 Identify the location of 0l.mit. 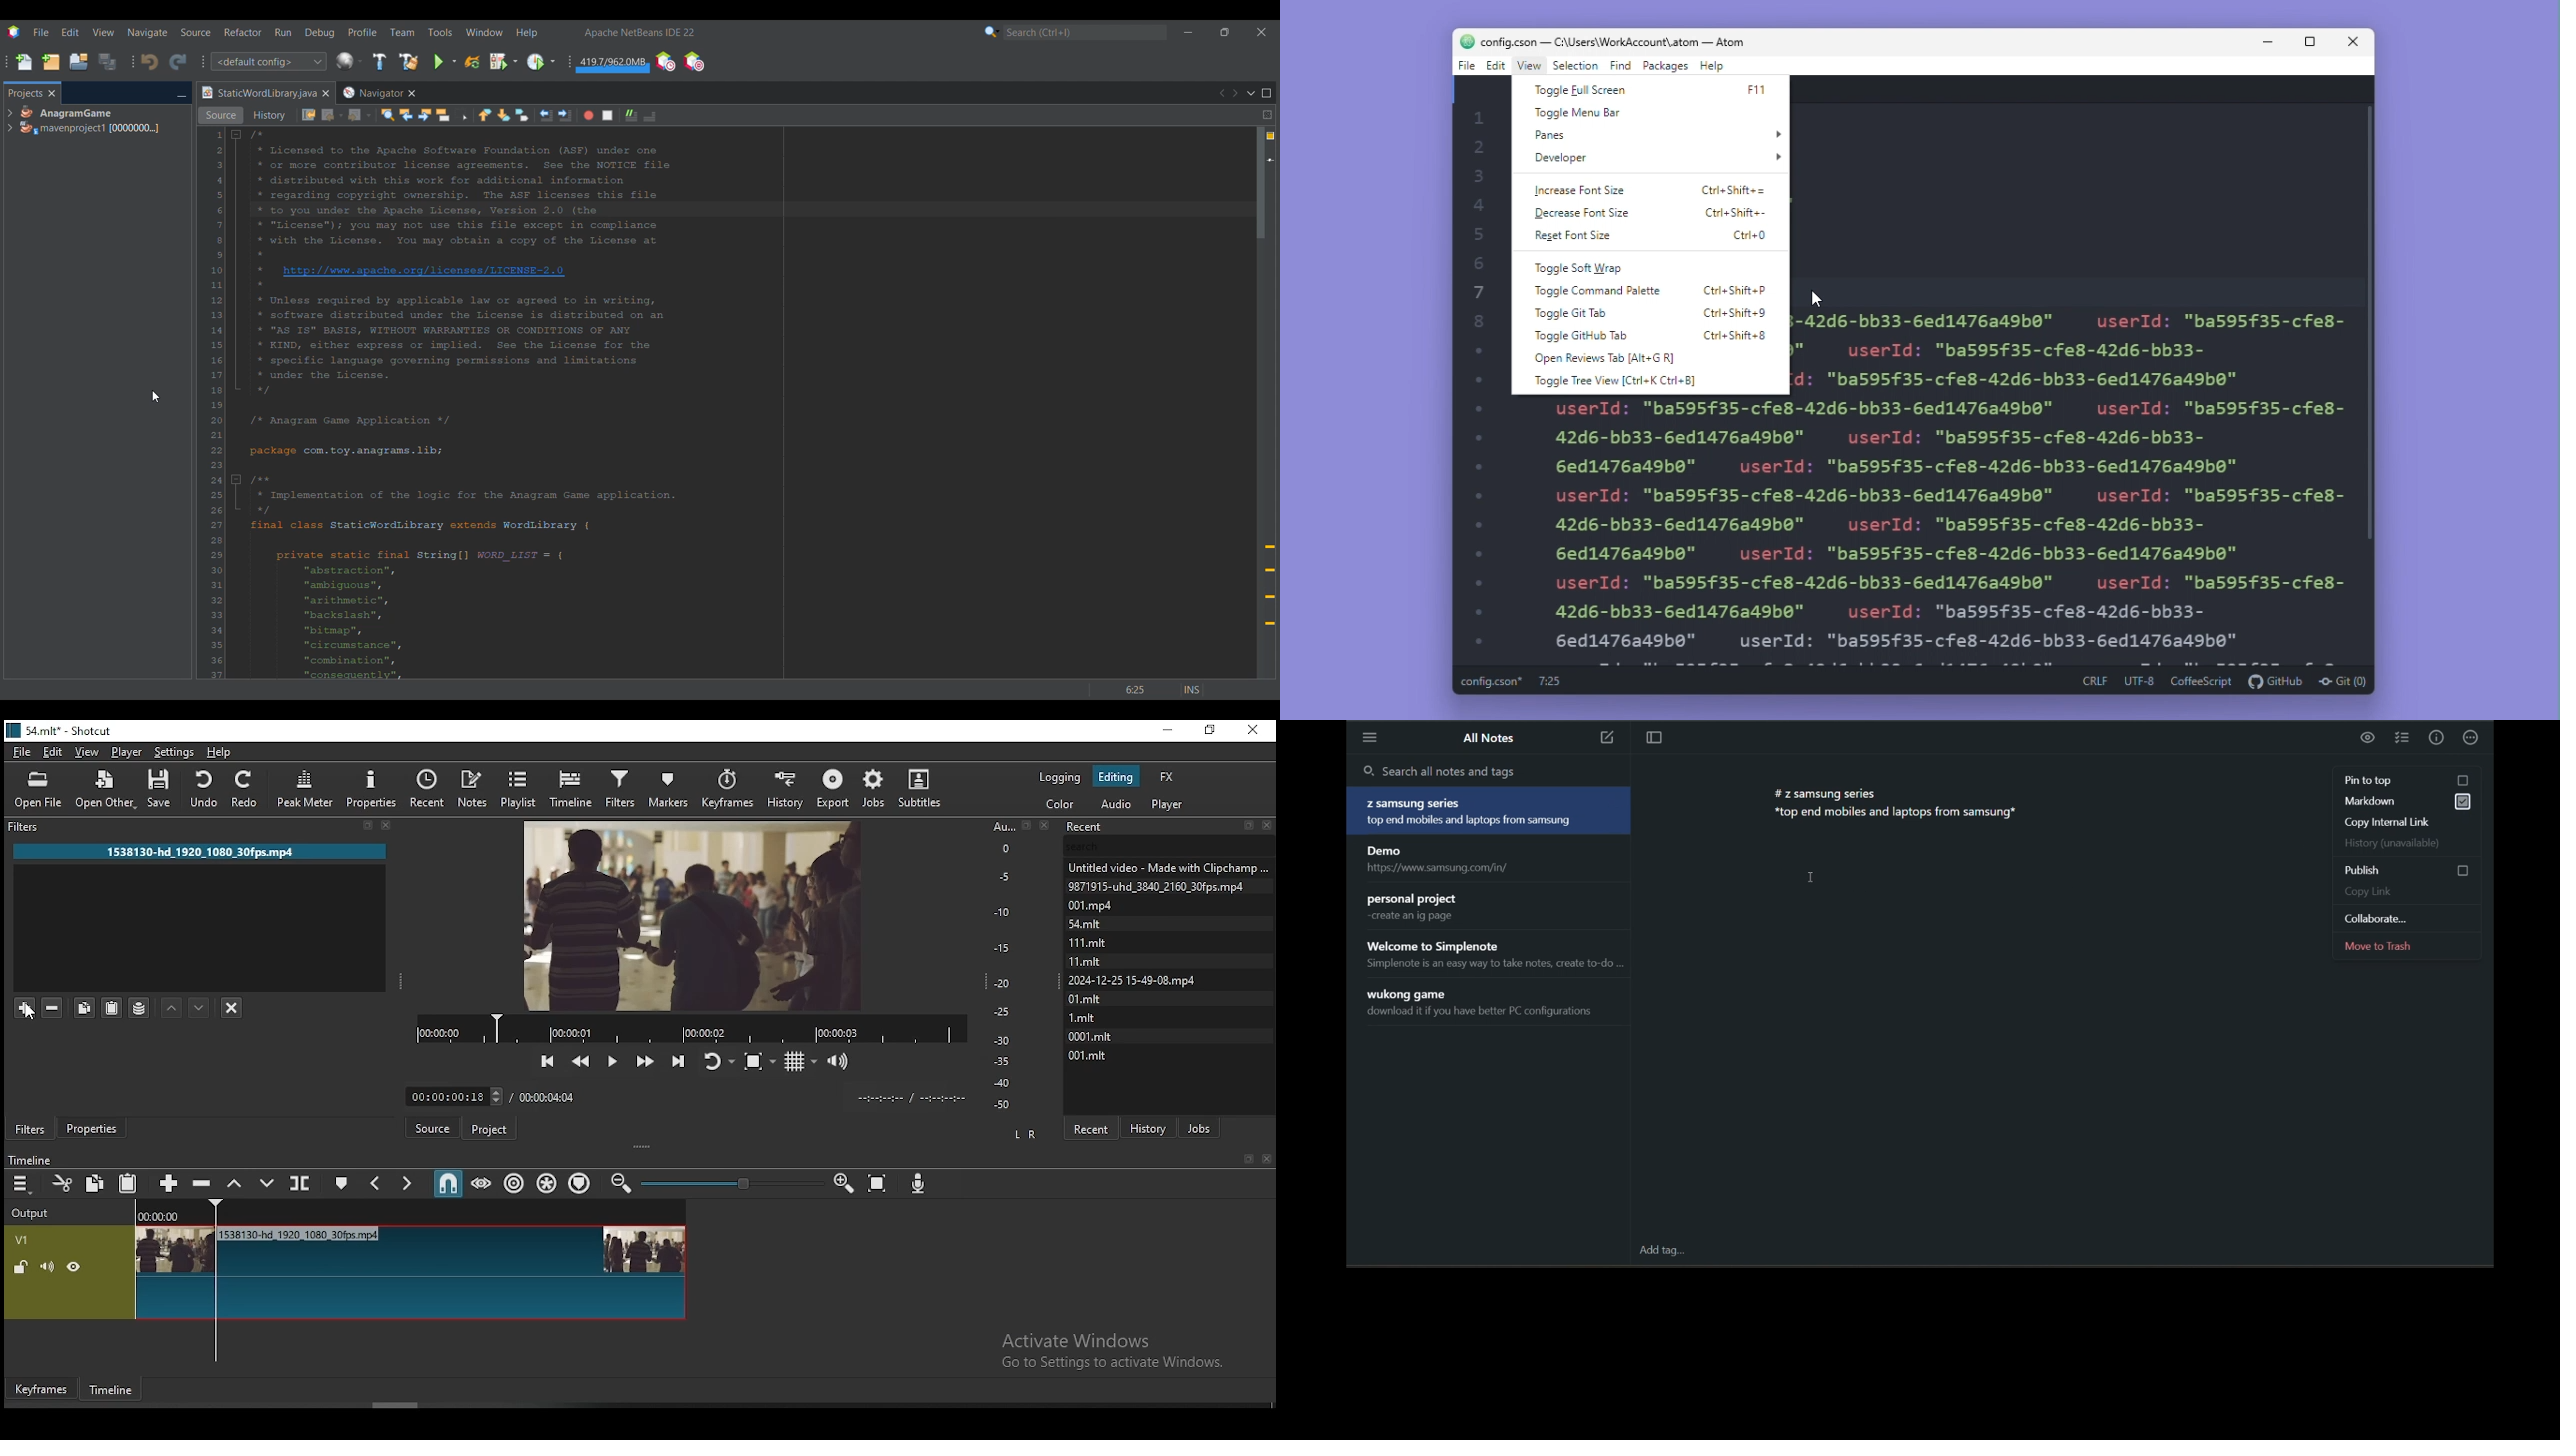
(1085, 998).